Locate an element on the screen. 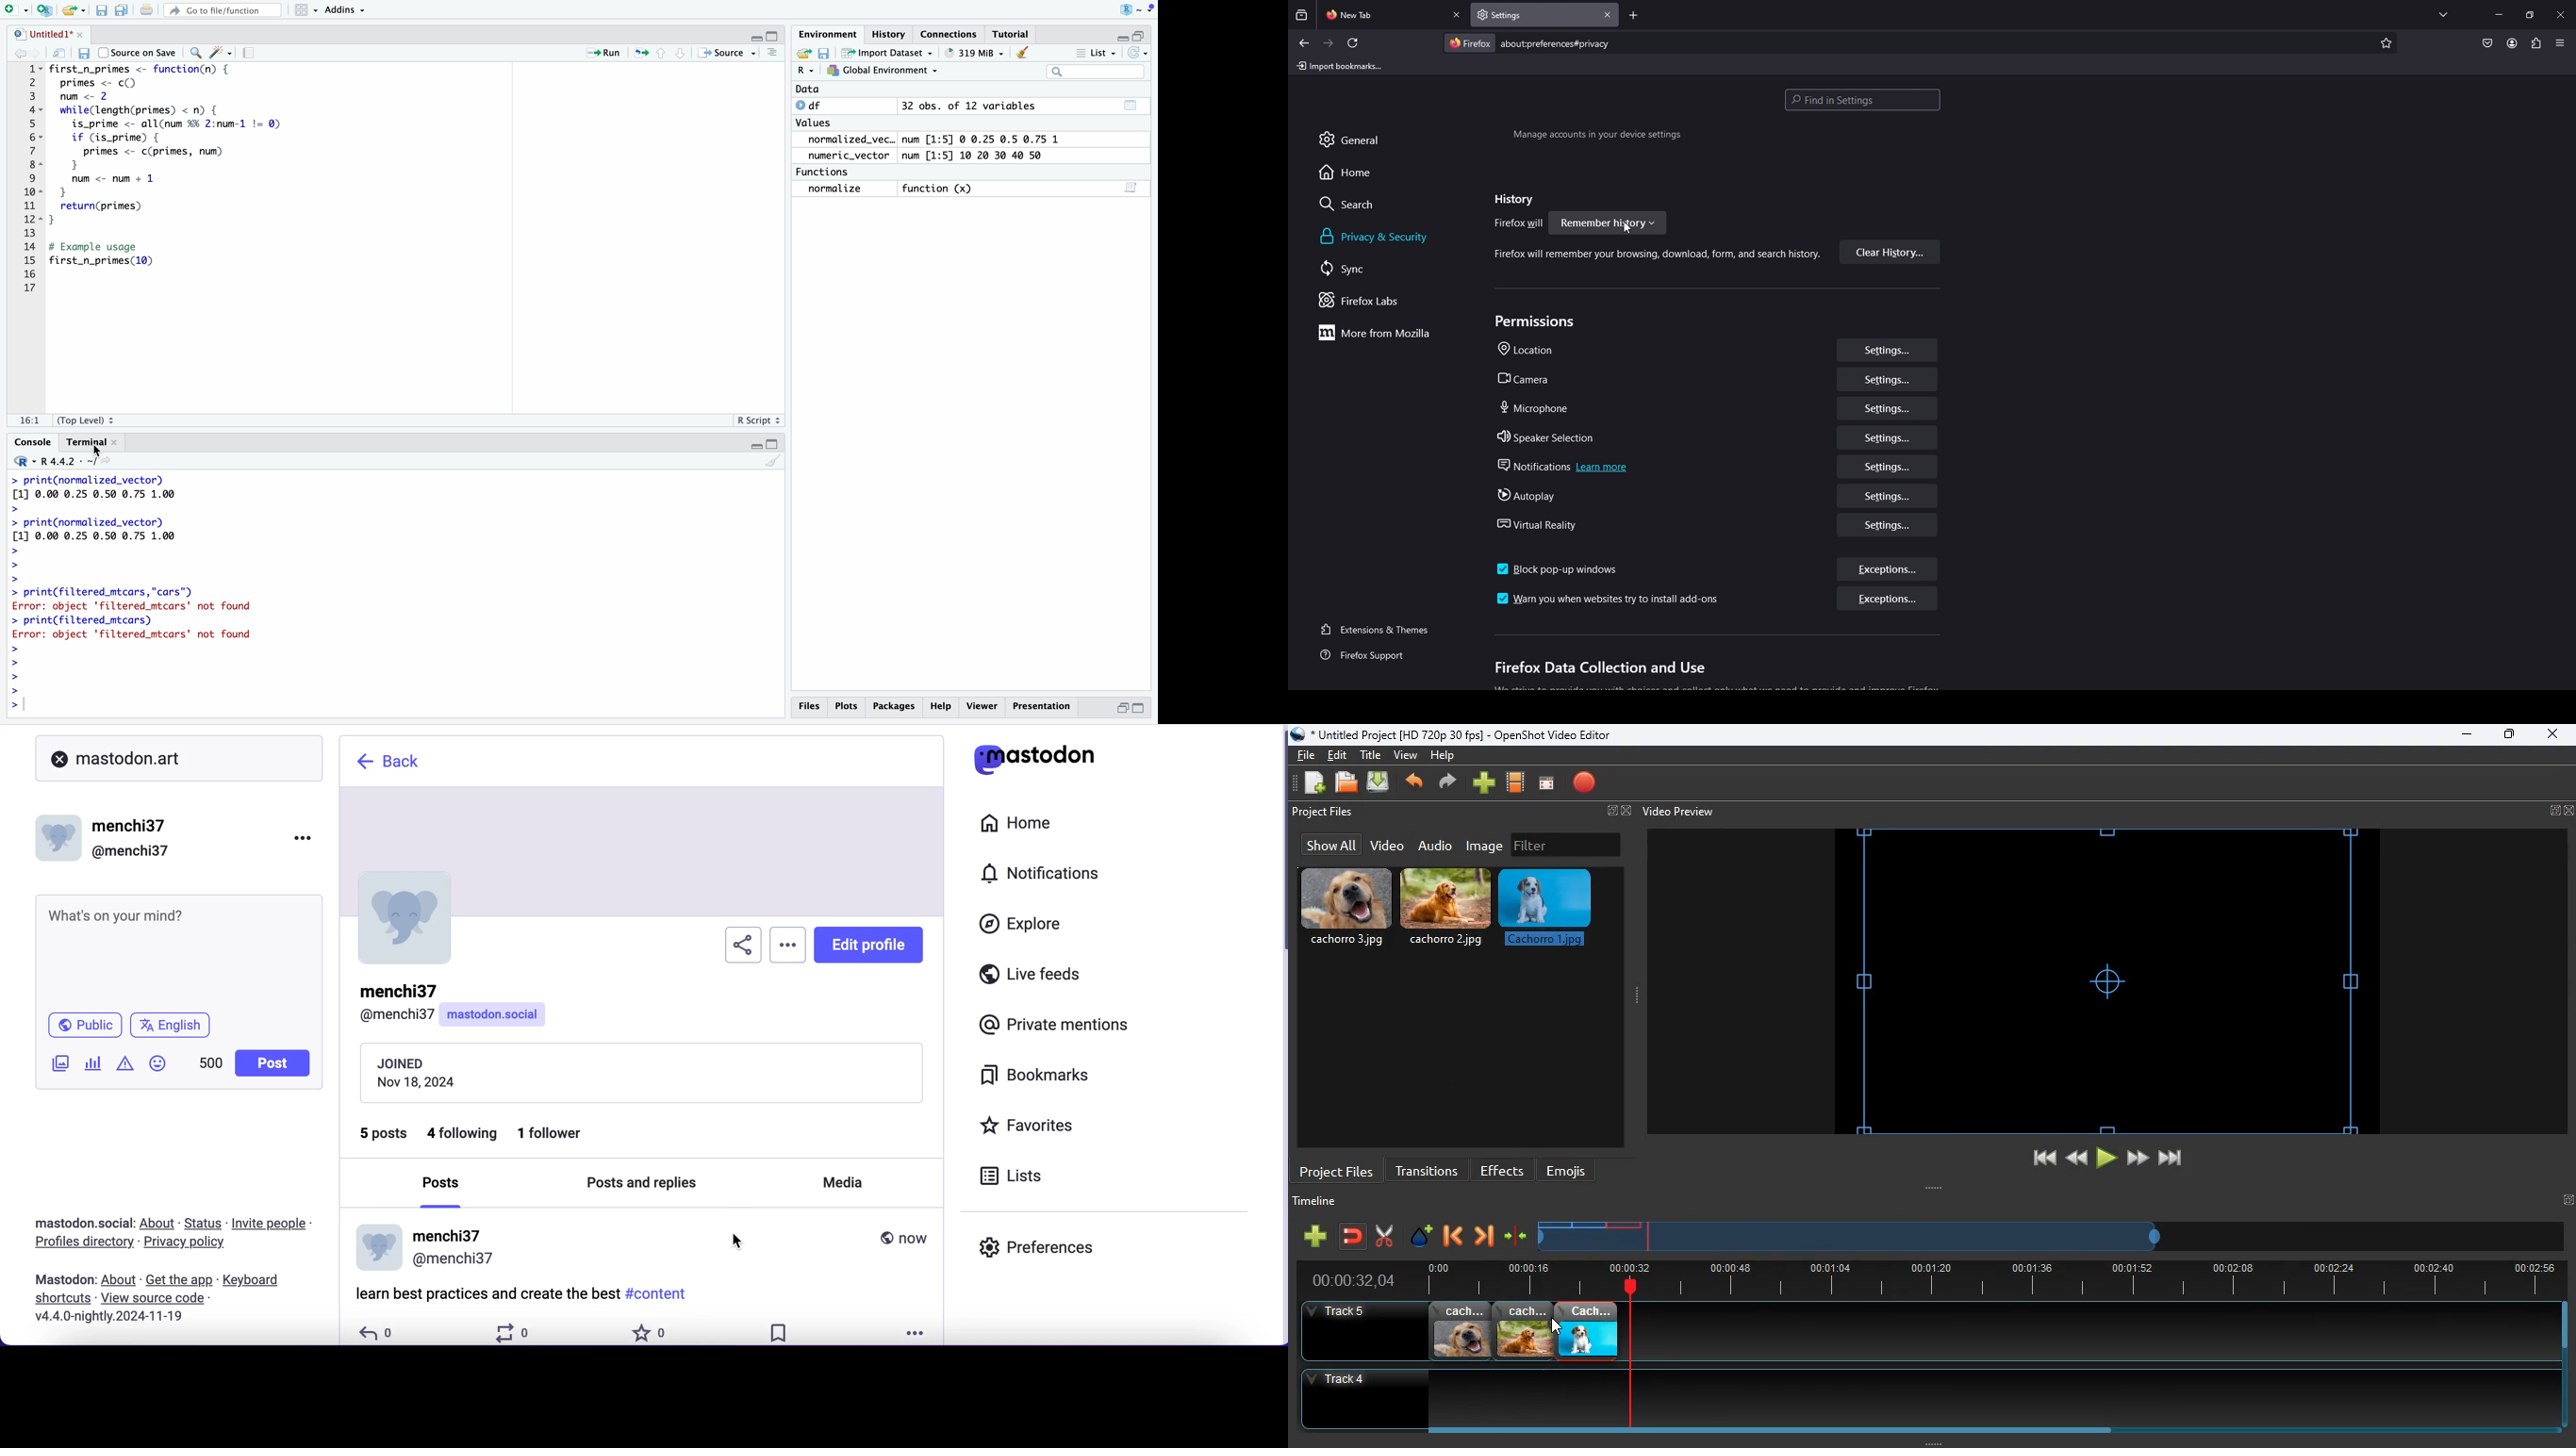  posts and replies is located at coordinates (648, 1186).